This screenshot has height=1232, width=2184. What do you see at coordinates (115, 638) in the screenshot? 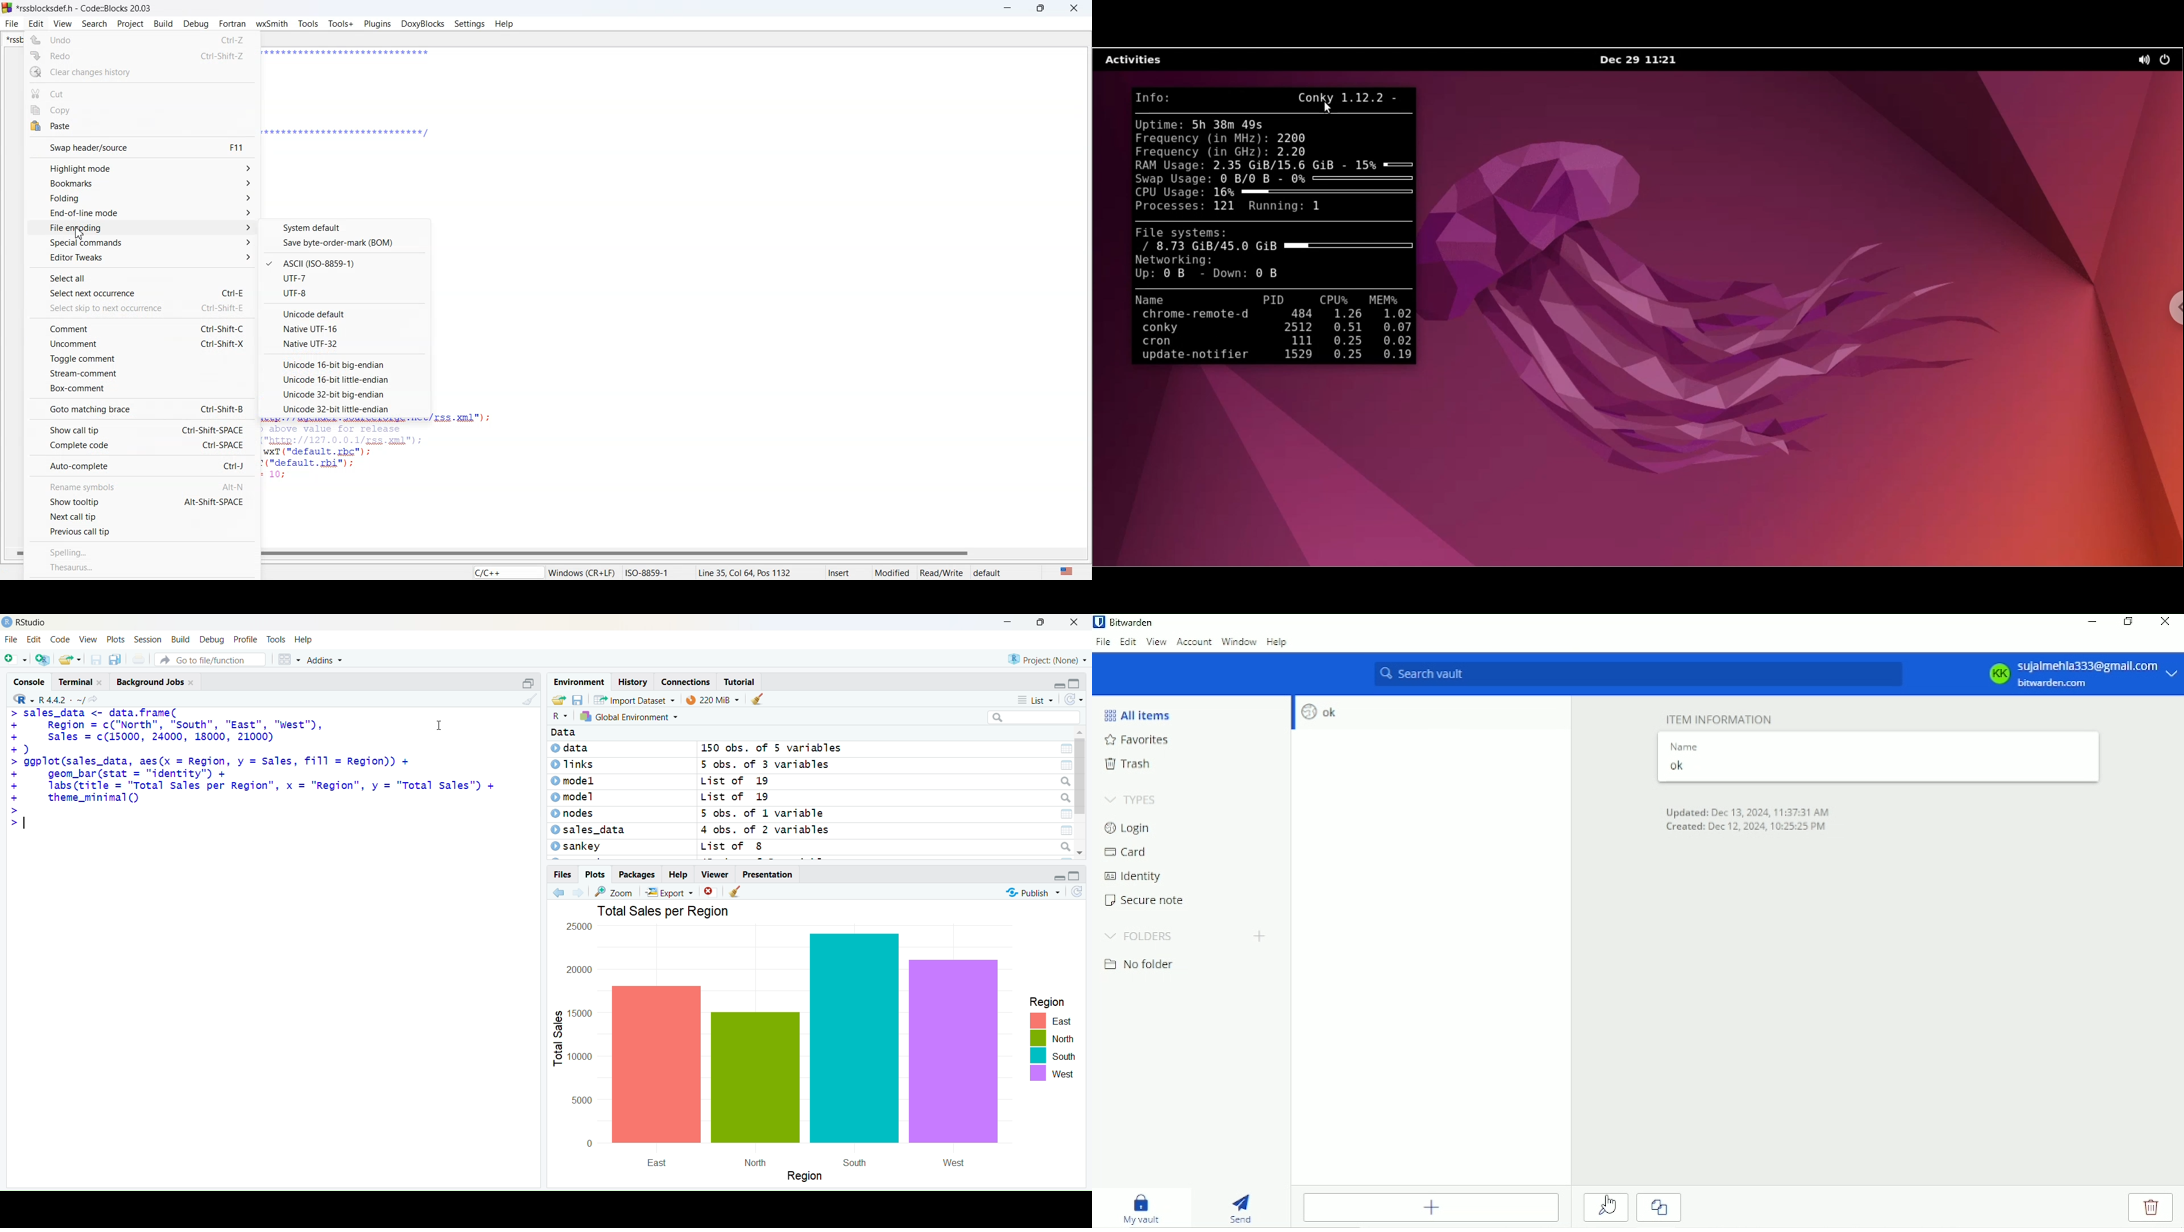
I see `Plots` at bounding box center [115, 638].